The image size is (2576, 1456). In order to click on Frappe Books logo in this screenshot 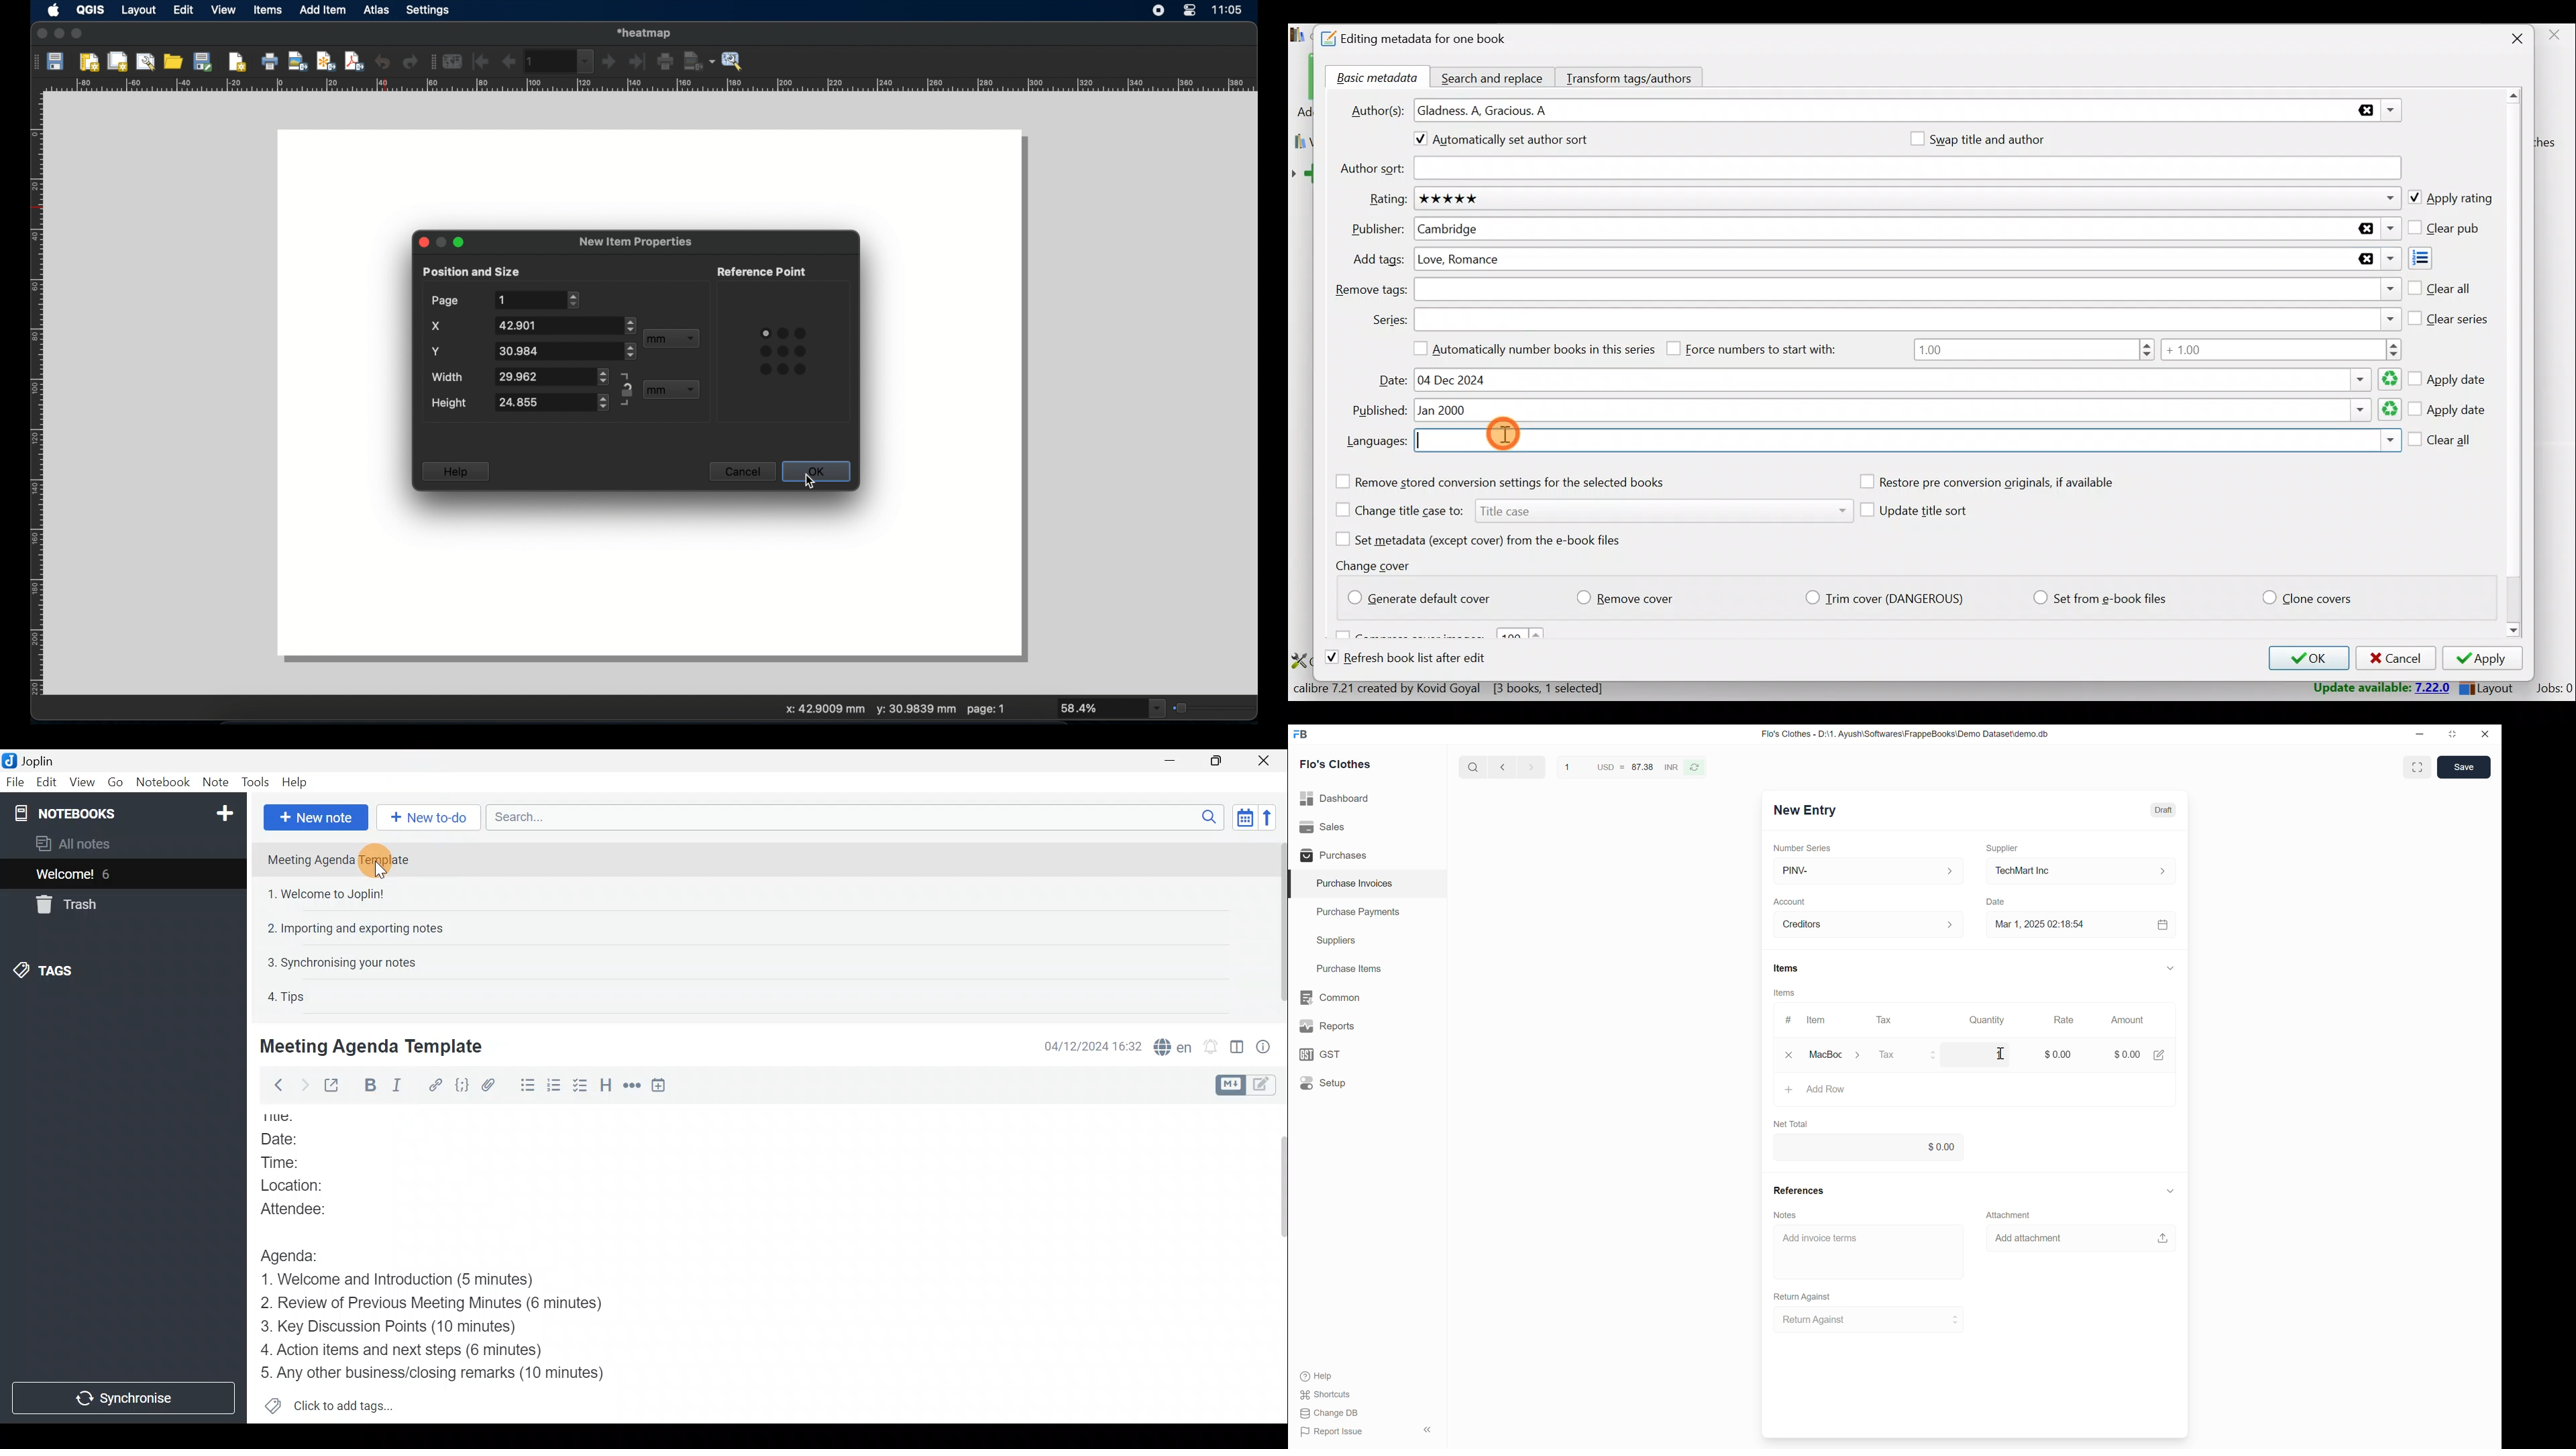, I will do `click(1300, 734)`.